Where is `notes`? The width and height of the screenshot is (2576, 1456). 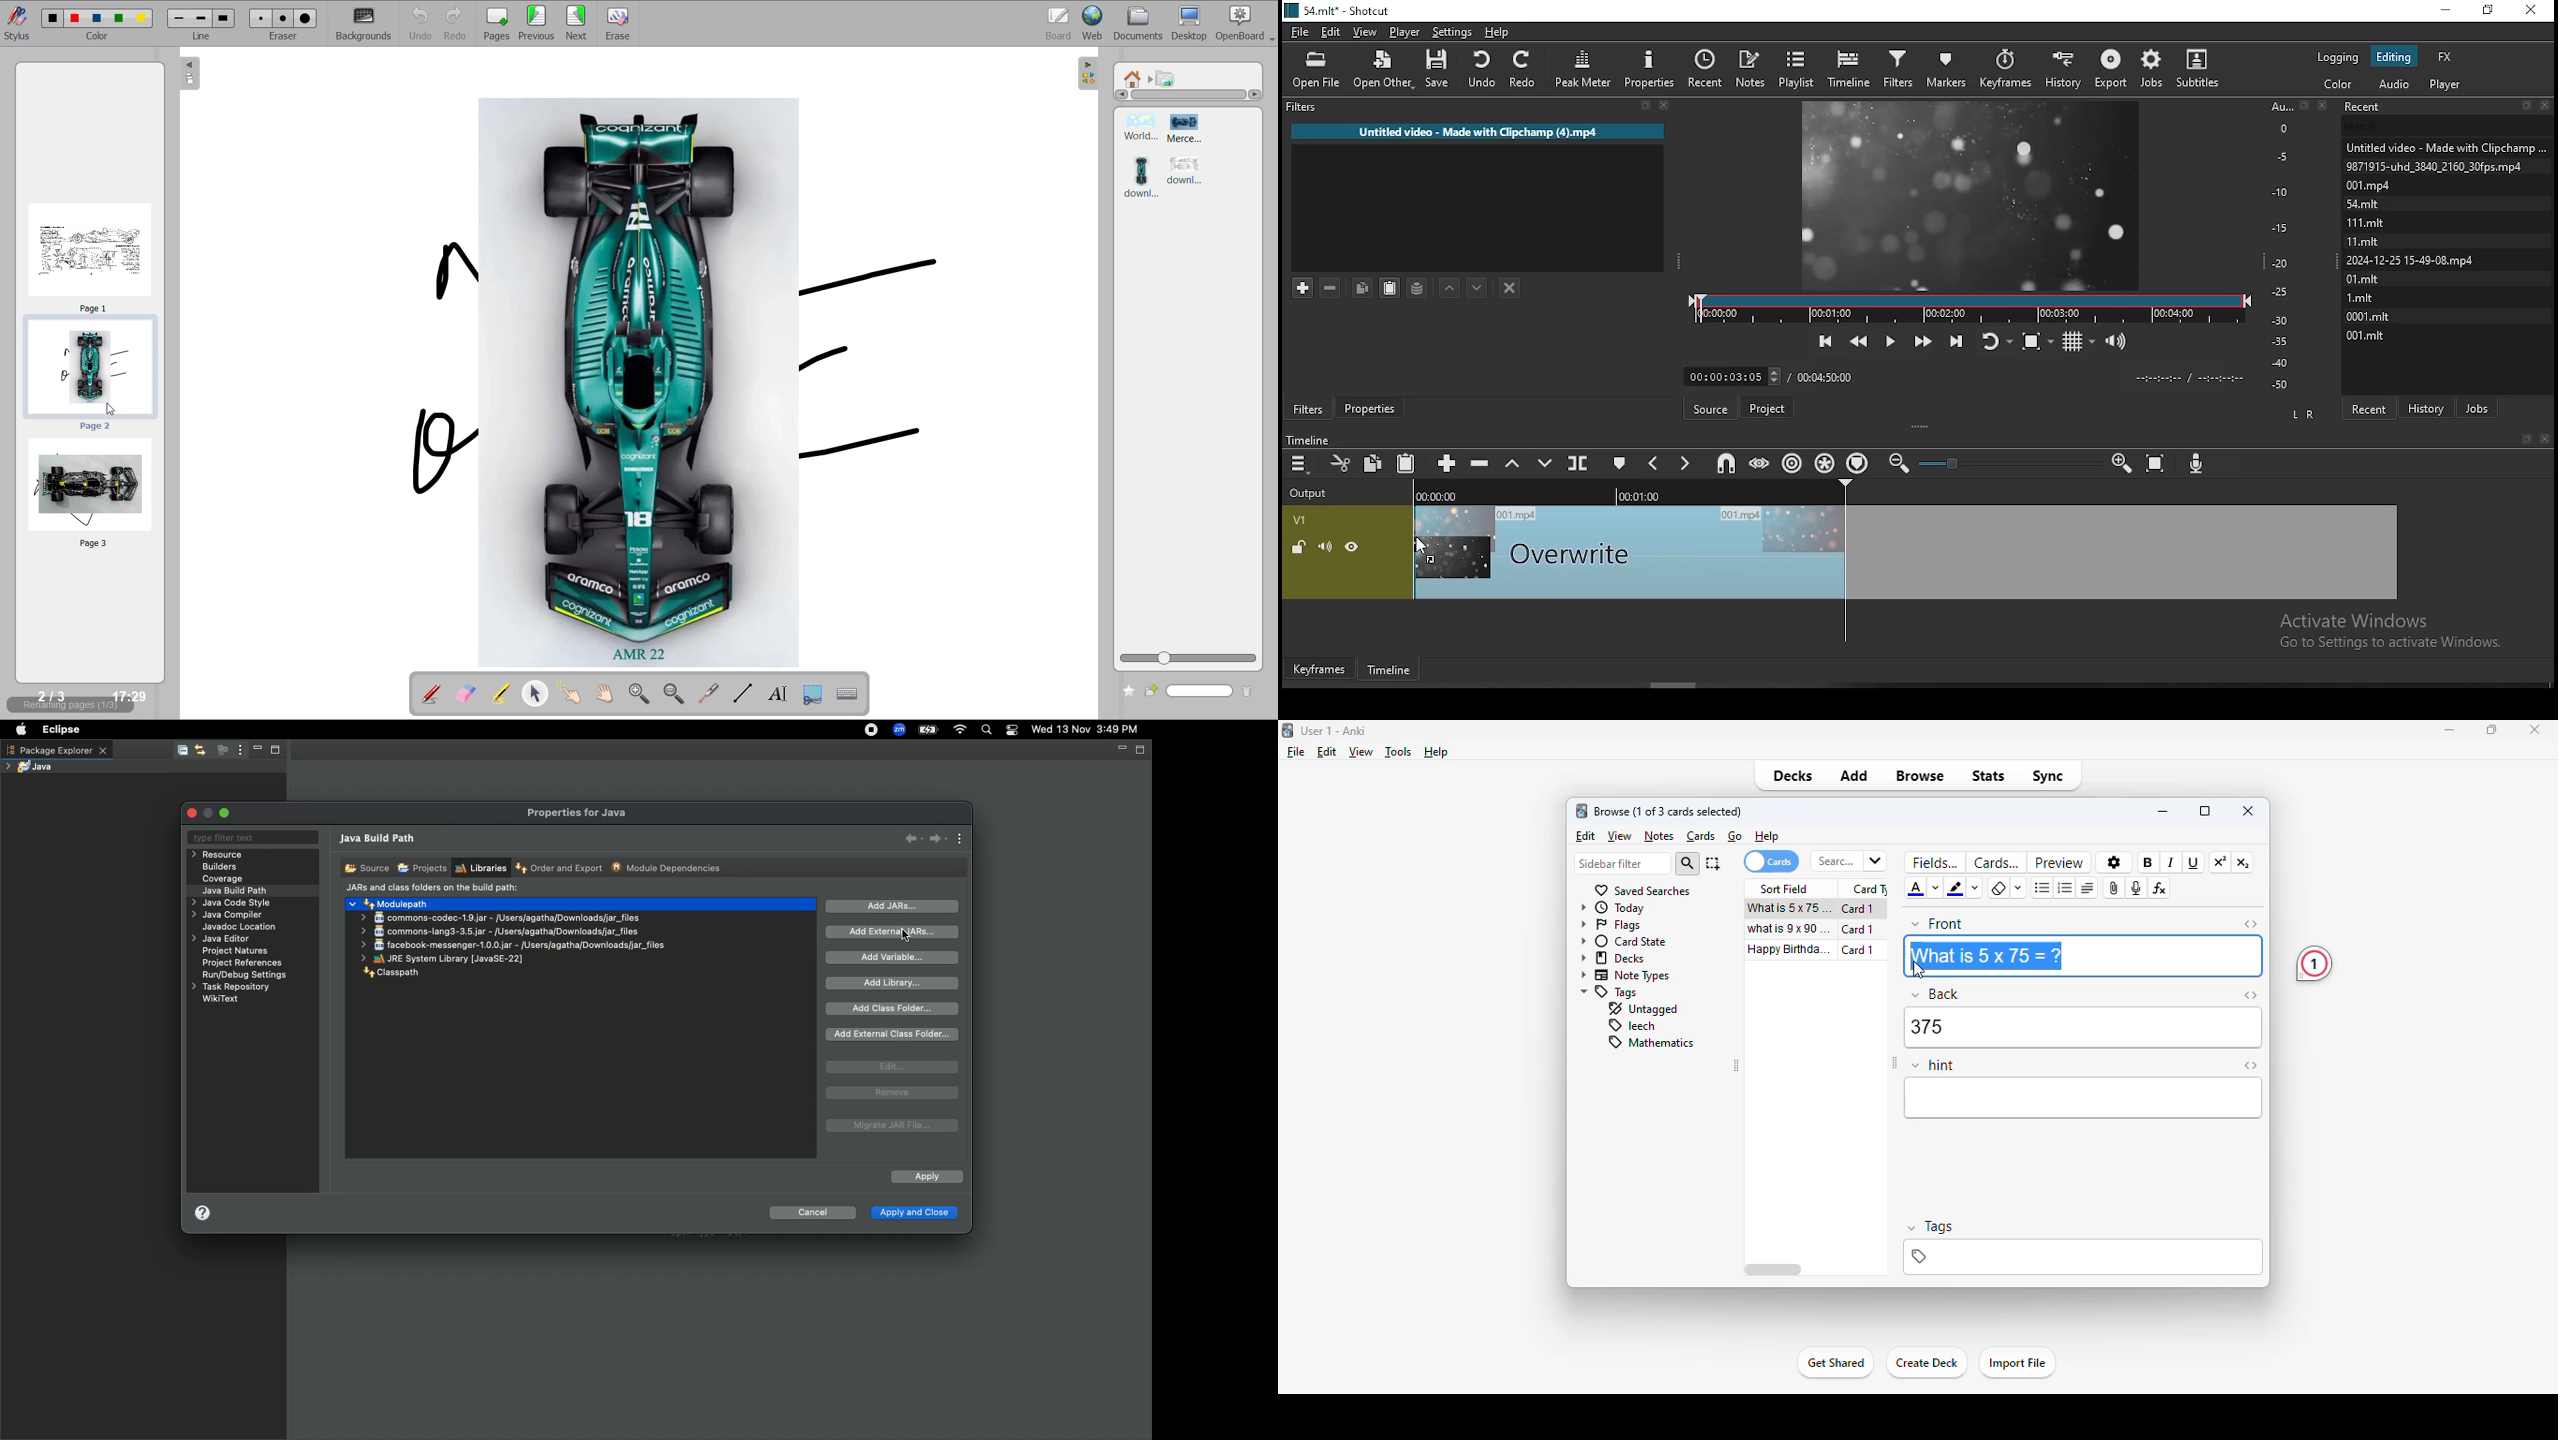 notes is located at coordinates (1751, 65).